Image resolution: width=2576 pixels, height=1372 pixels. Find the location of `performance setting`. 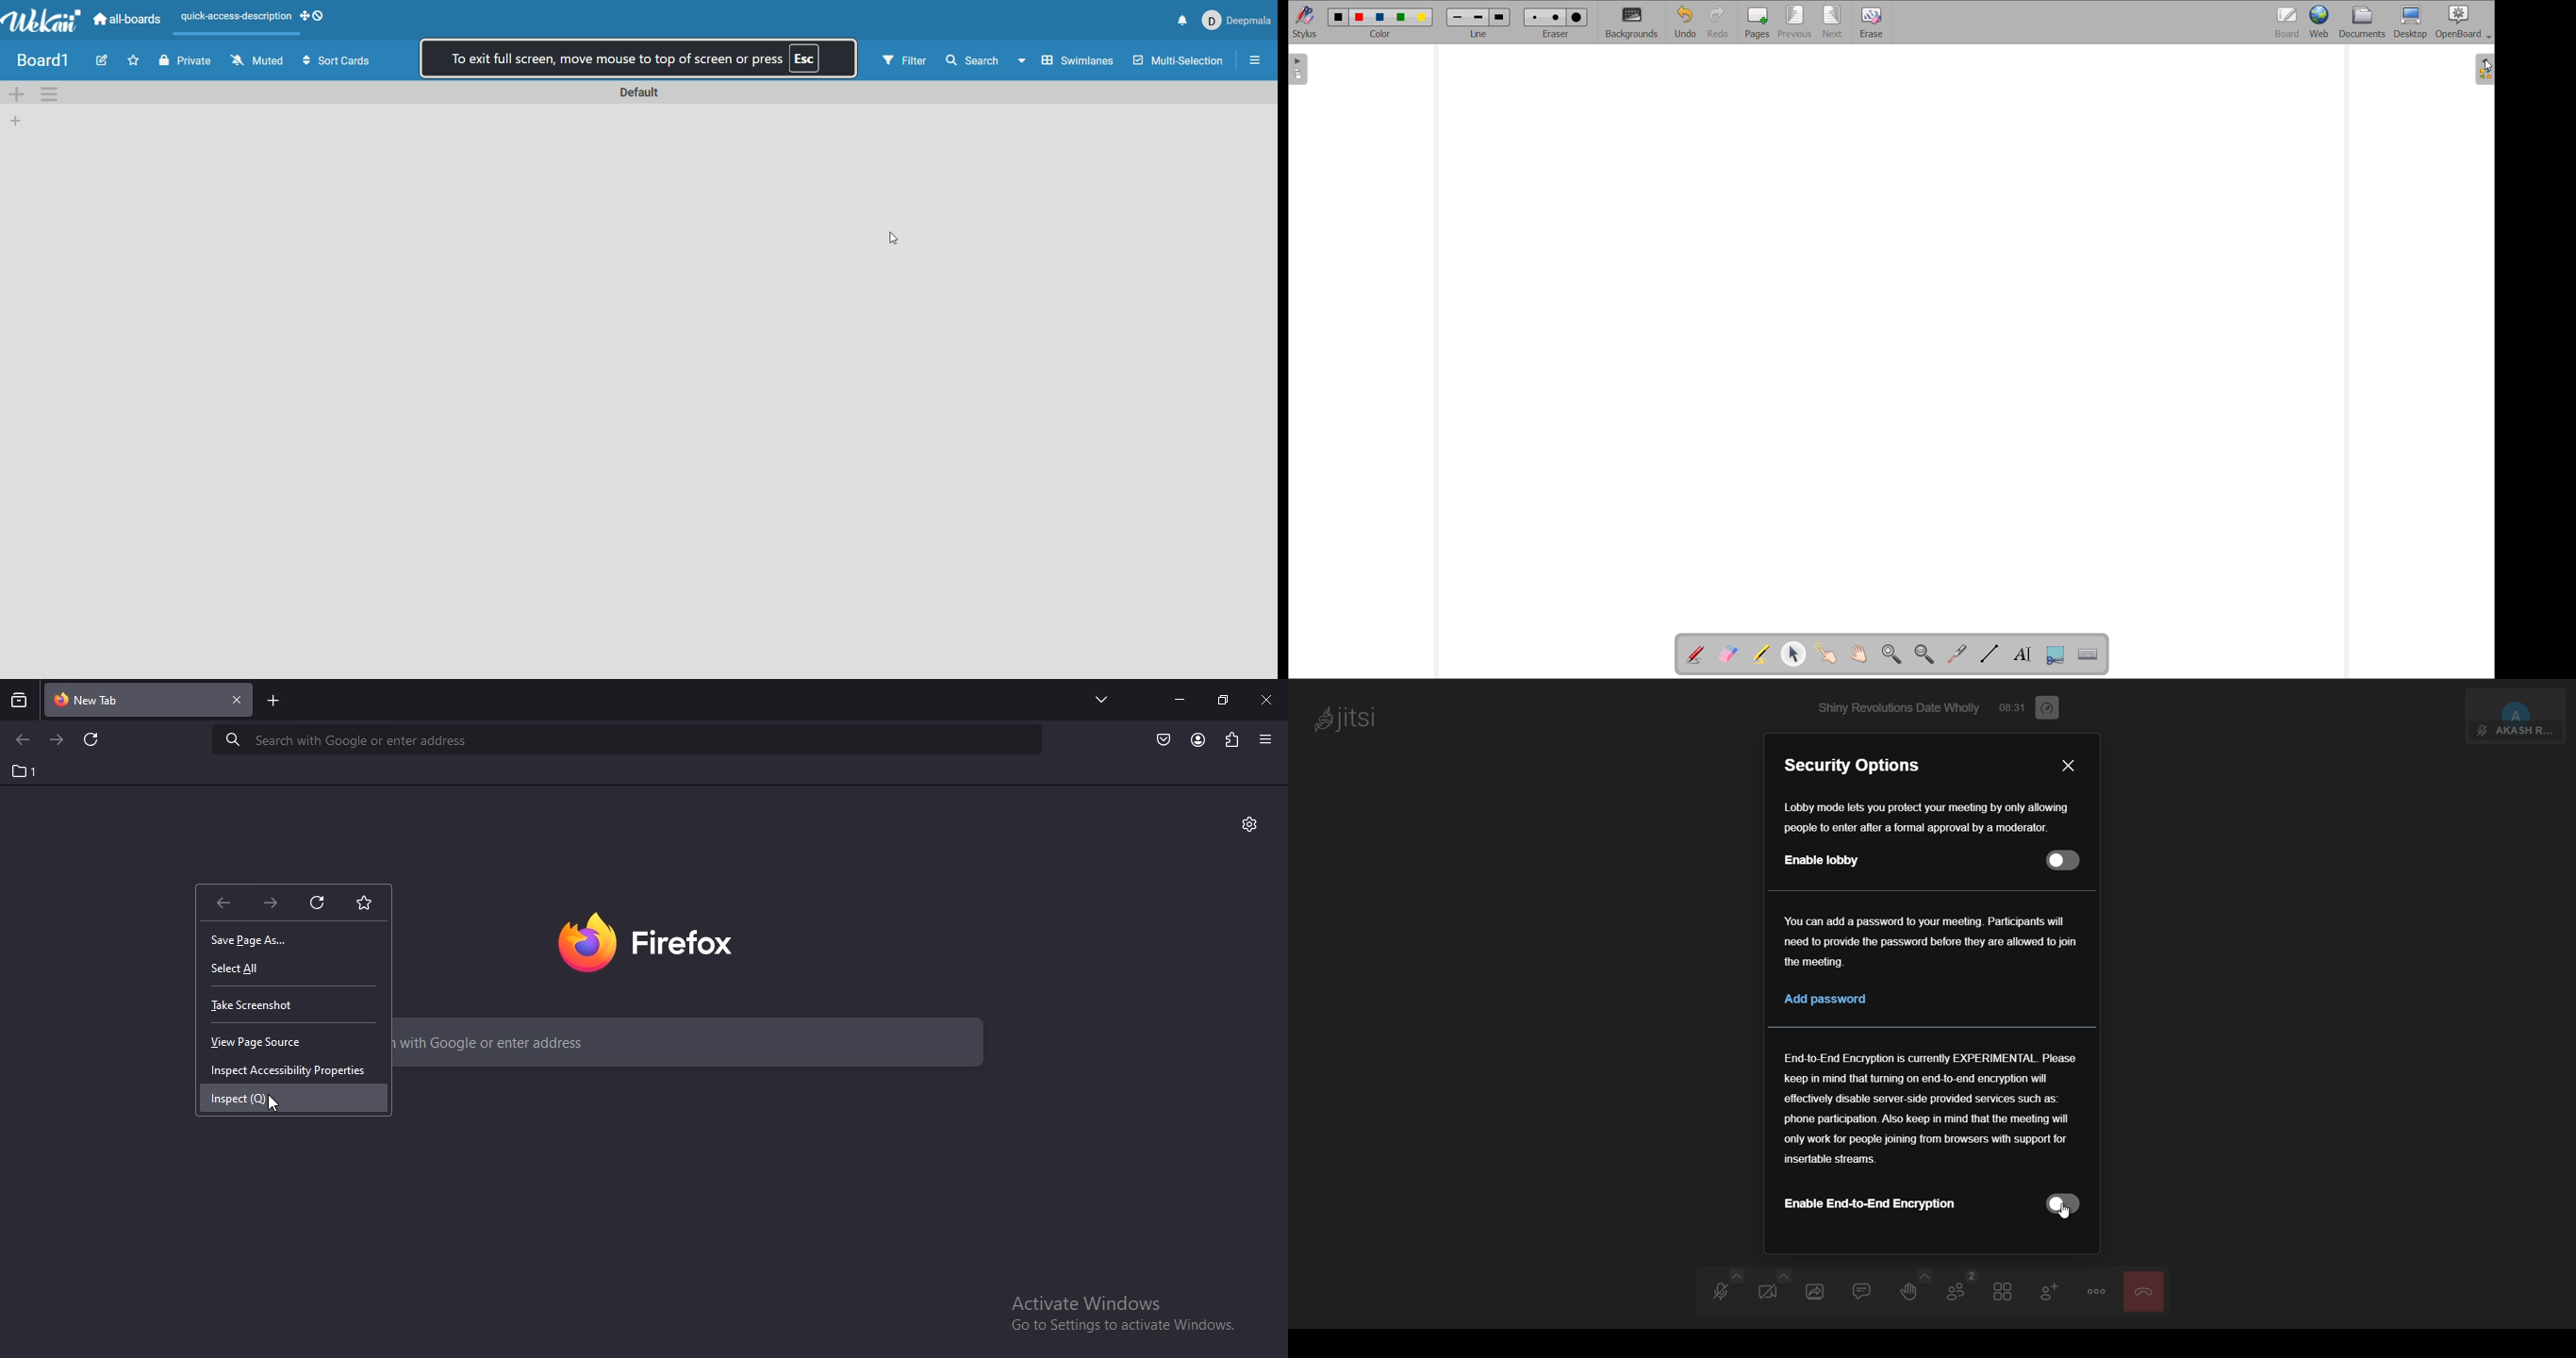

performance setting is located at coordinates (2047, 708).